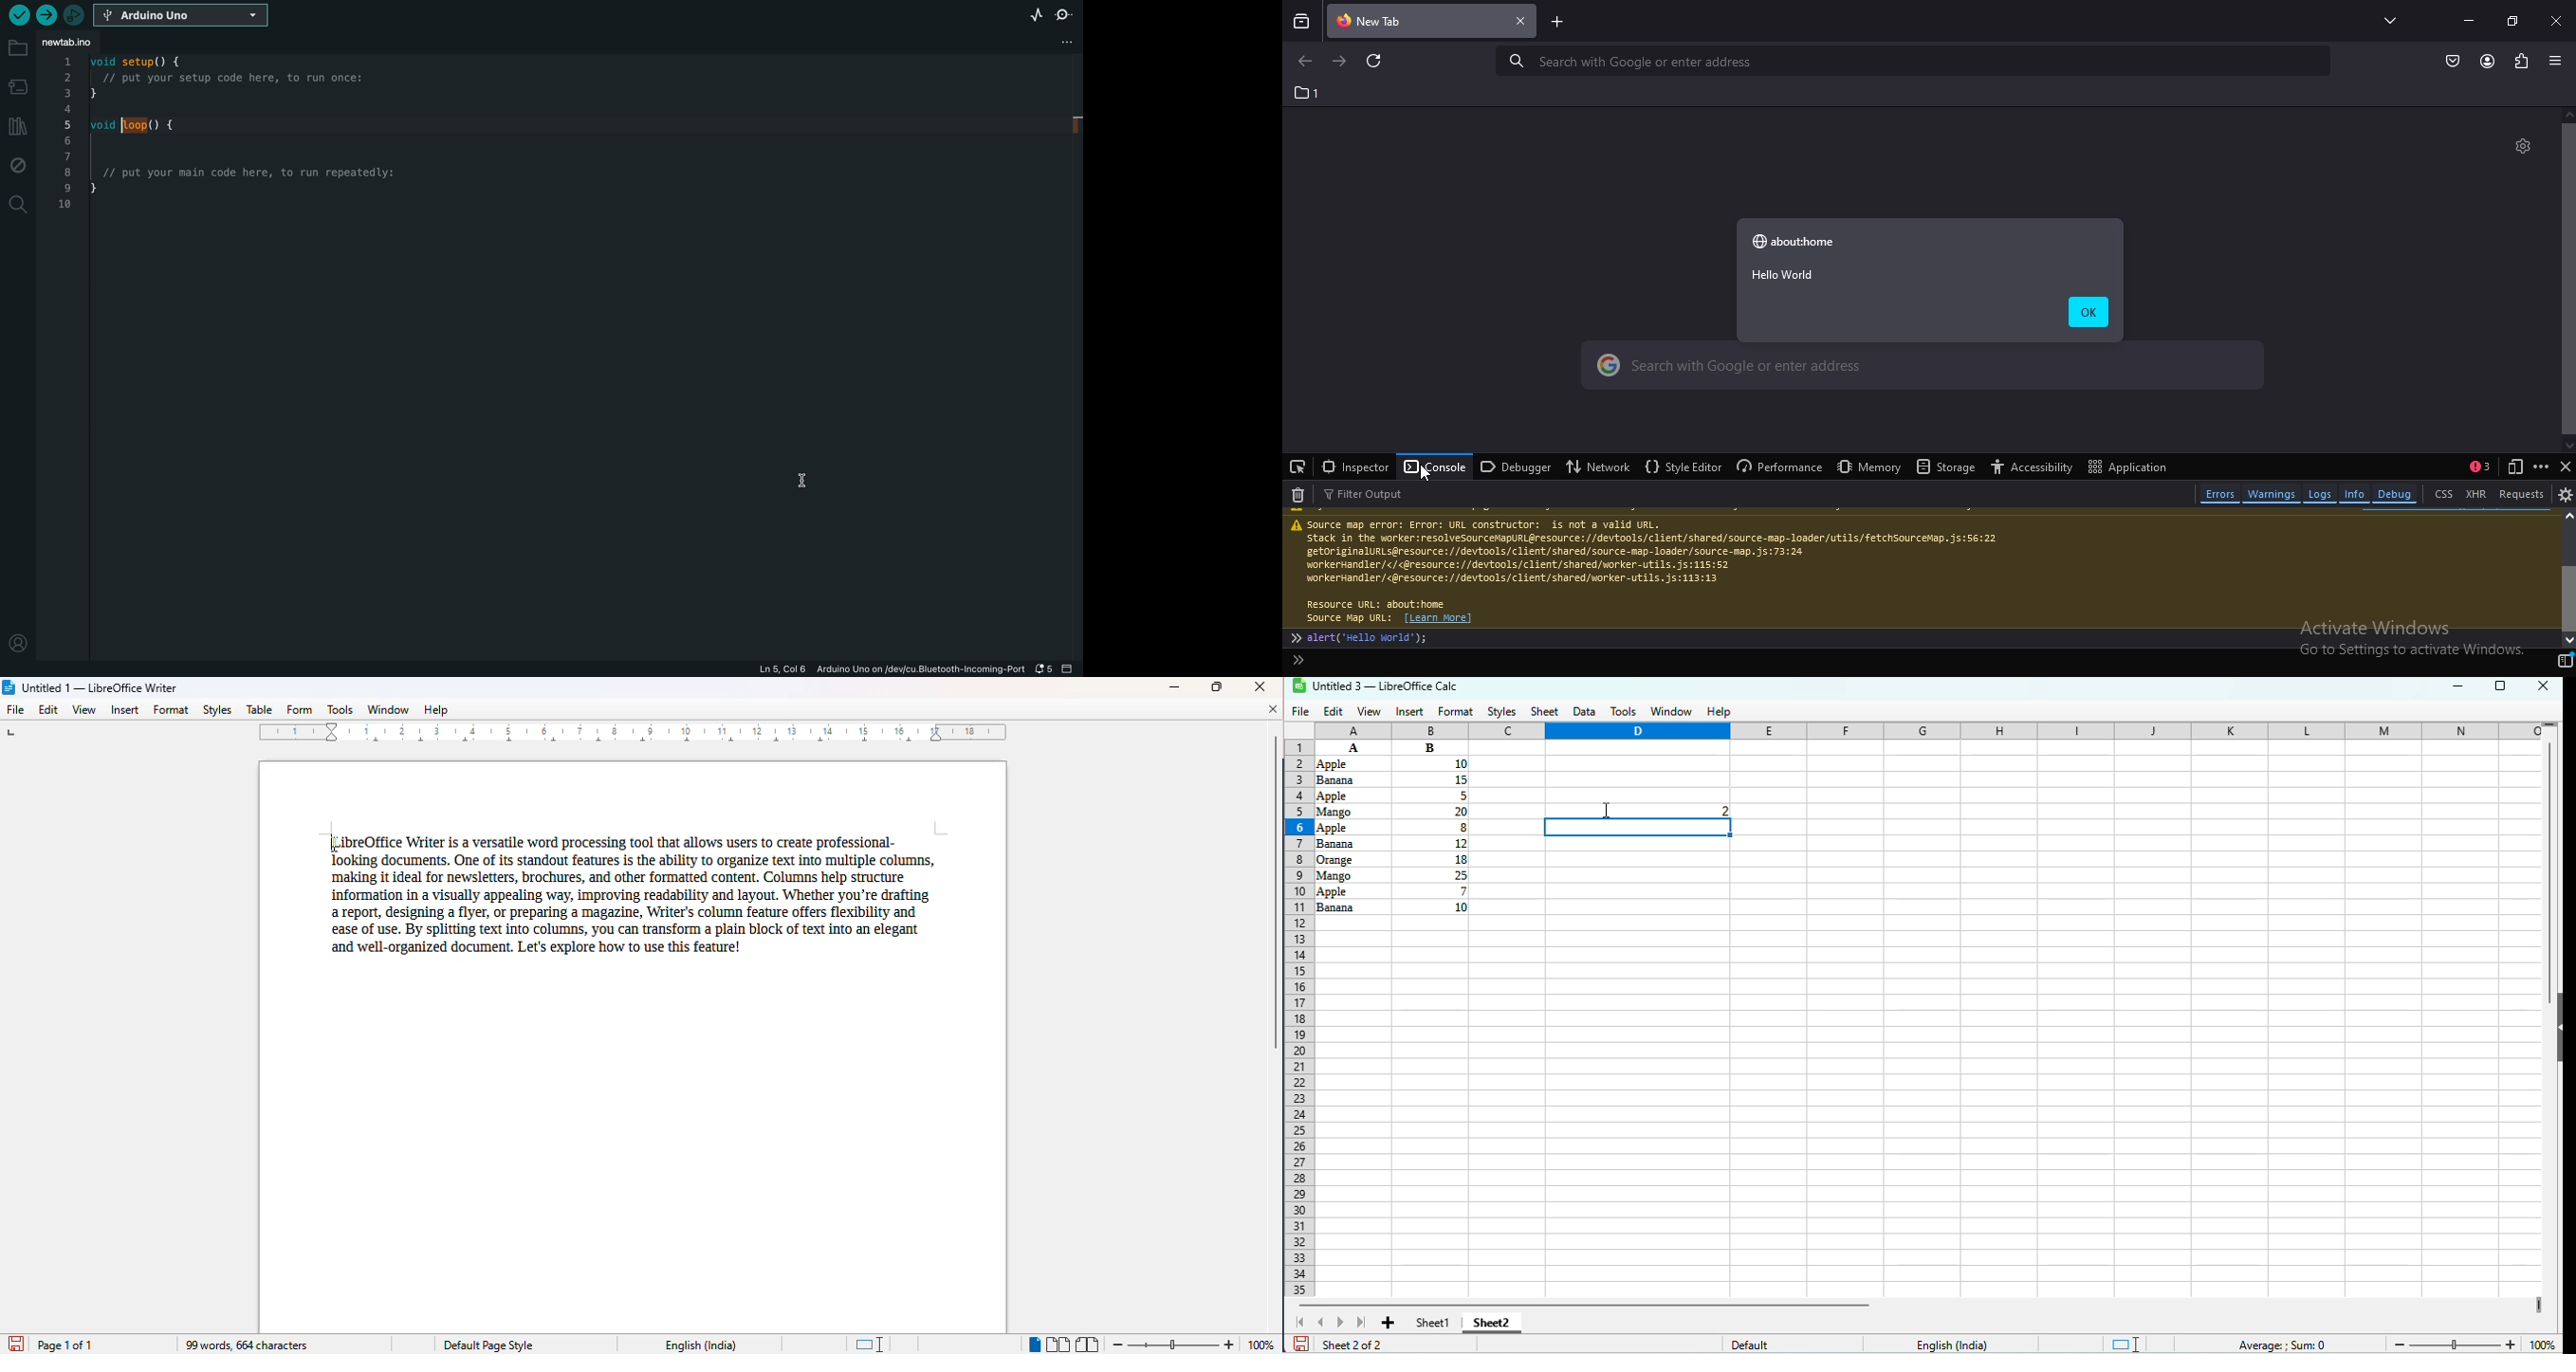  What do you see at coordinates (1302, 20) in the screenshot?
I see `search tabs` at bounding box center [1302, 20].